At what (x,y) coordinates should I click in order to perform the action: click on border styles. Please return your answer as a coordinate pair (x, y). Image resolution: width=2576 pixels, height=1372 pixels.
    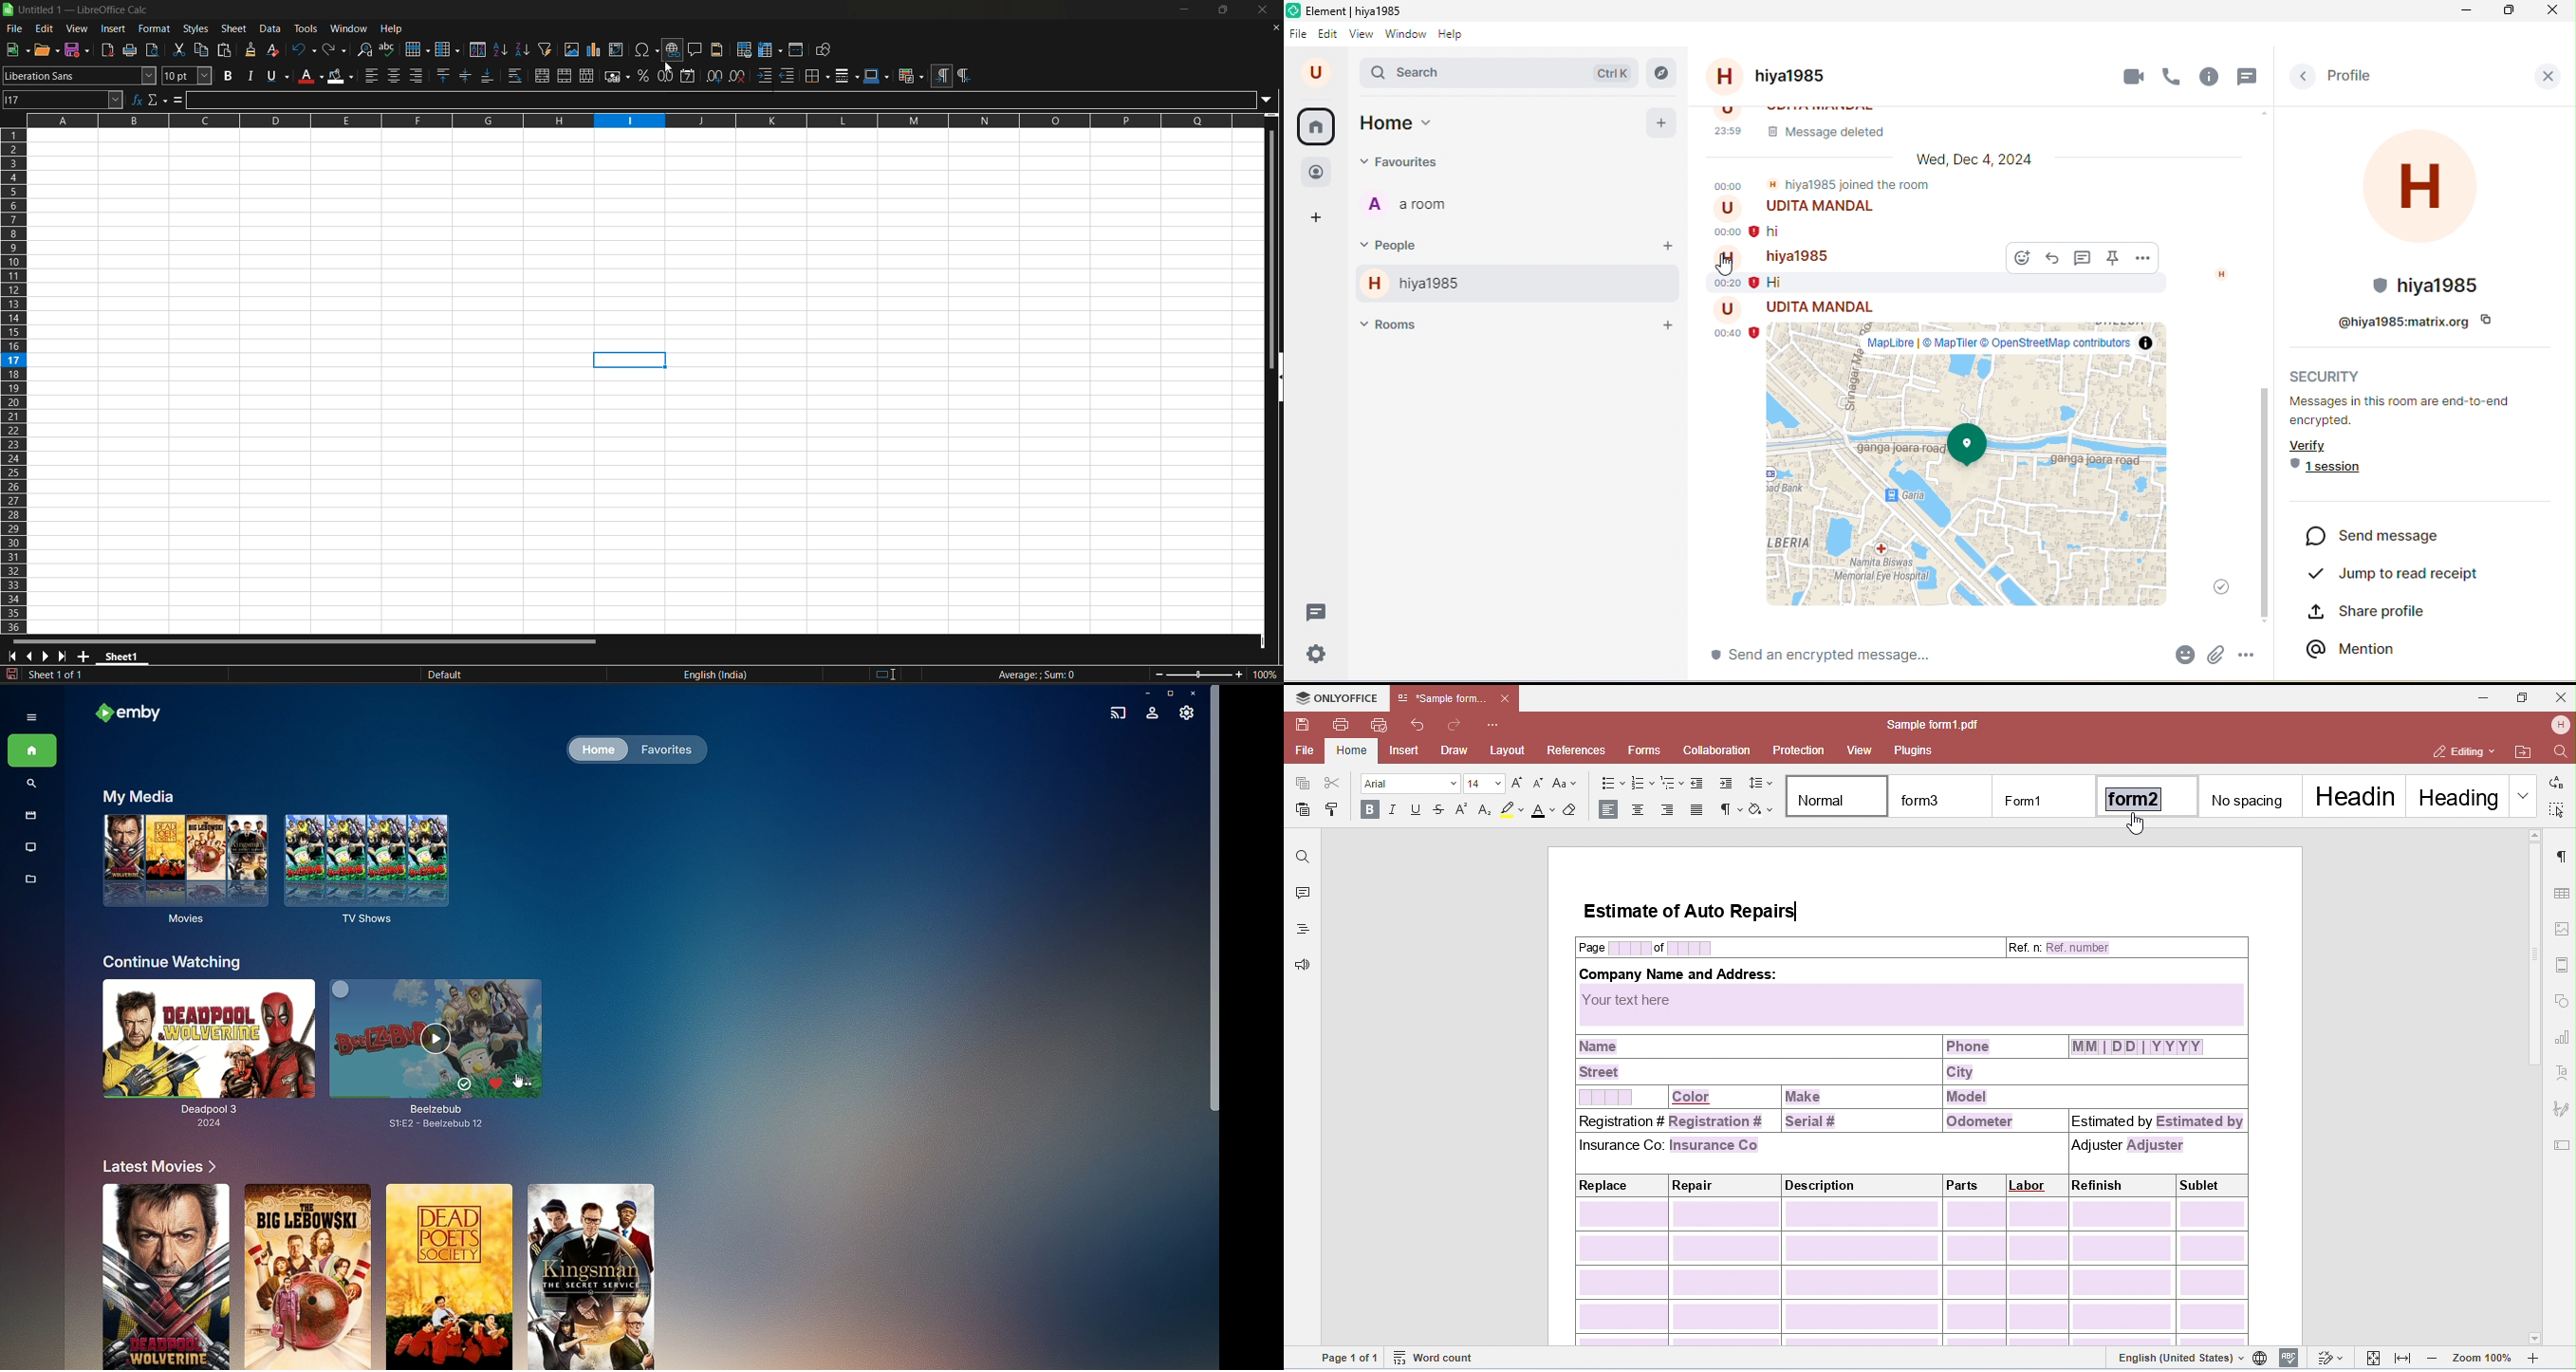
    Looking at the image, I should click on (848, 76).